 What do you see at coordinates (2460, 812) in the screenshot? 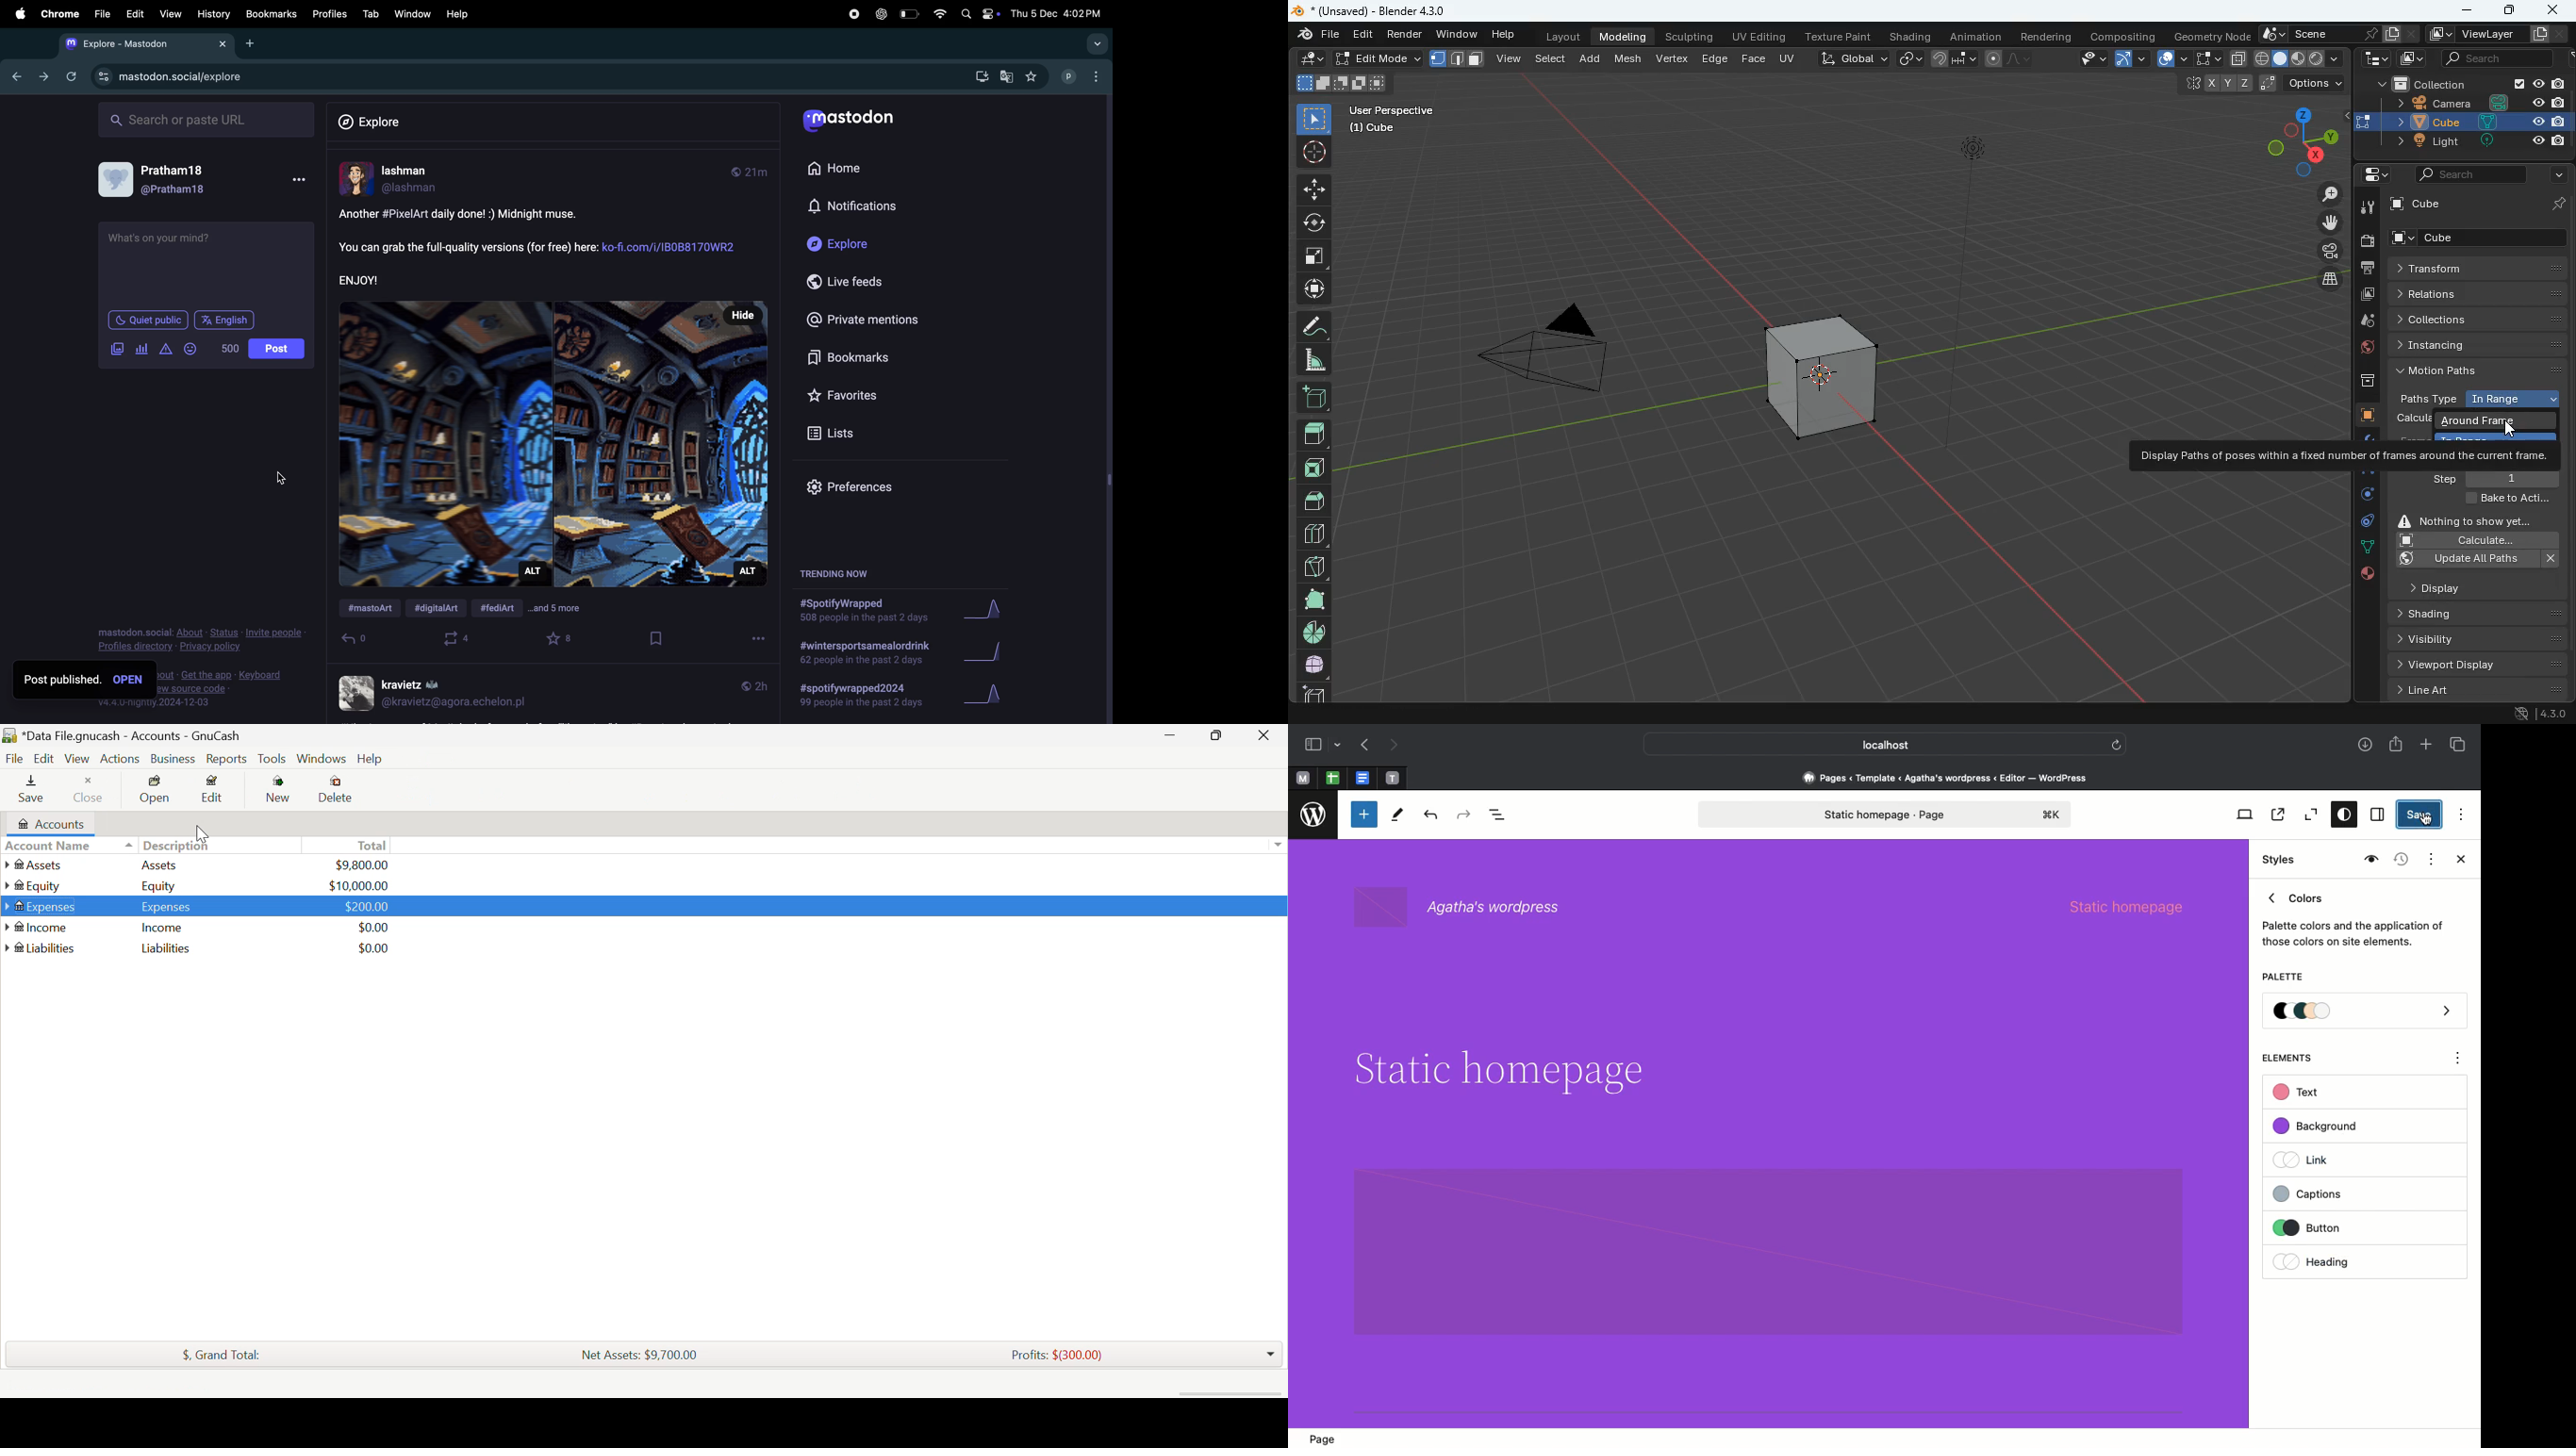
I see `Options` at bounding box center [2460, 812].